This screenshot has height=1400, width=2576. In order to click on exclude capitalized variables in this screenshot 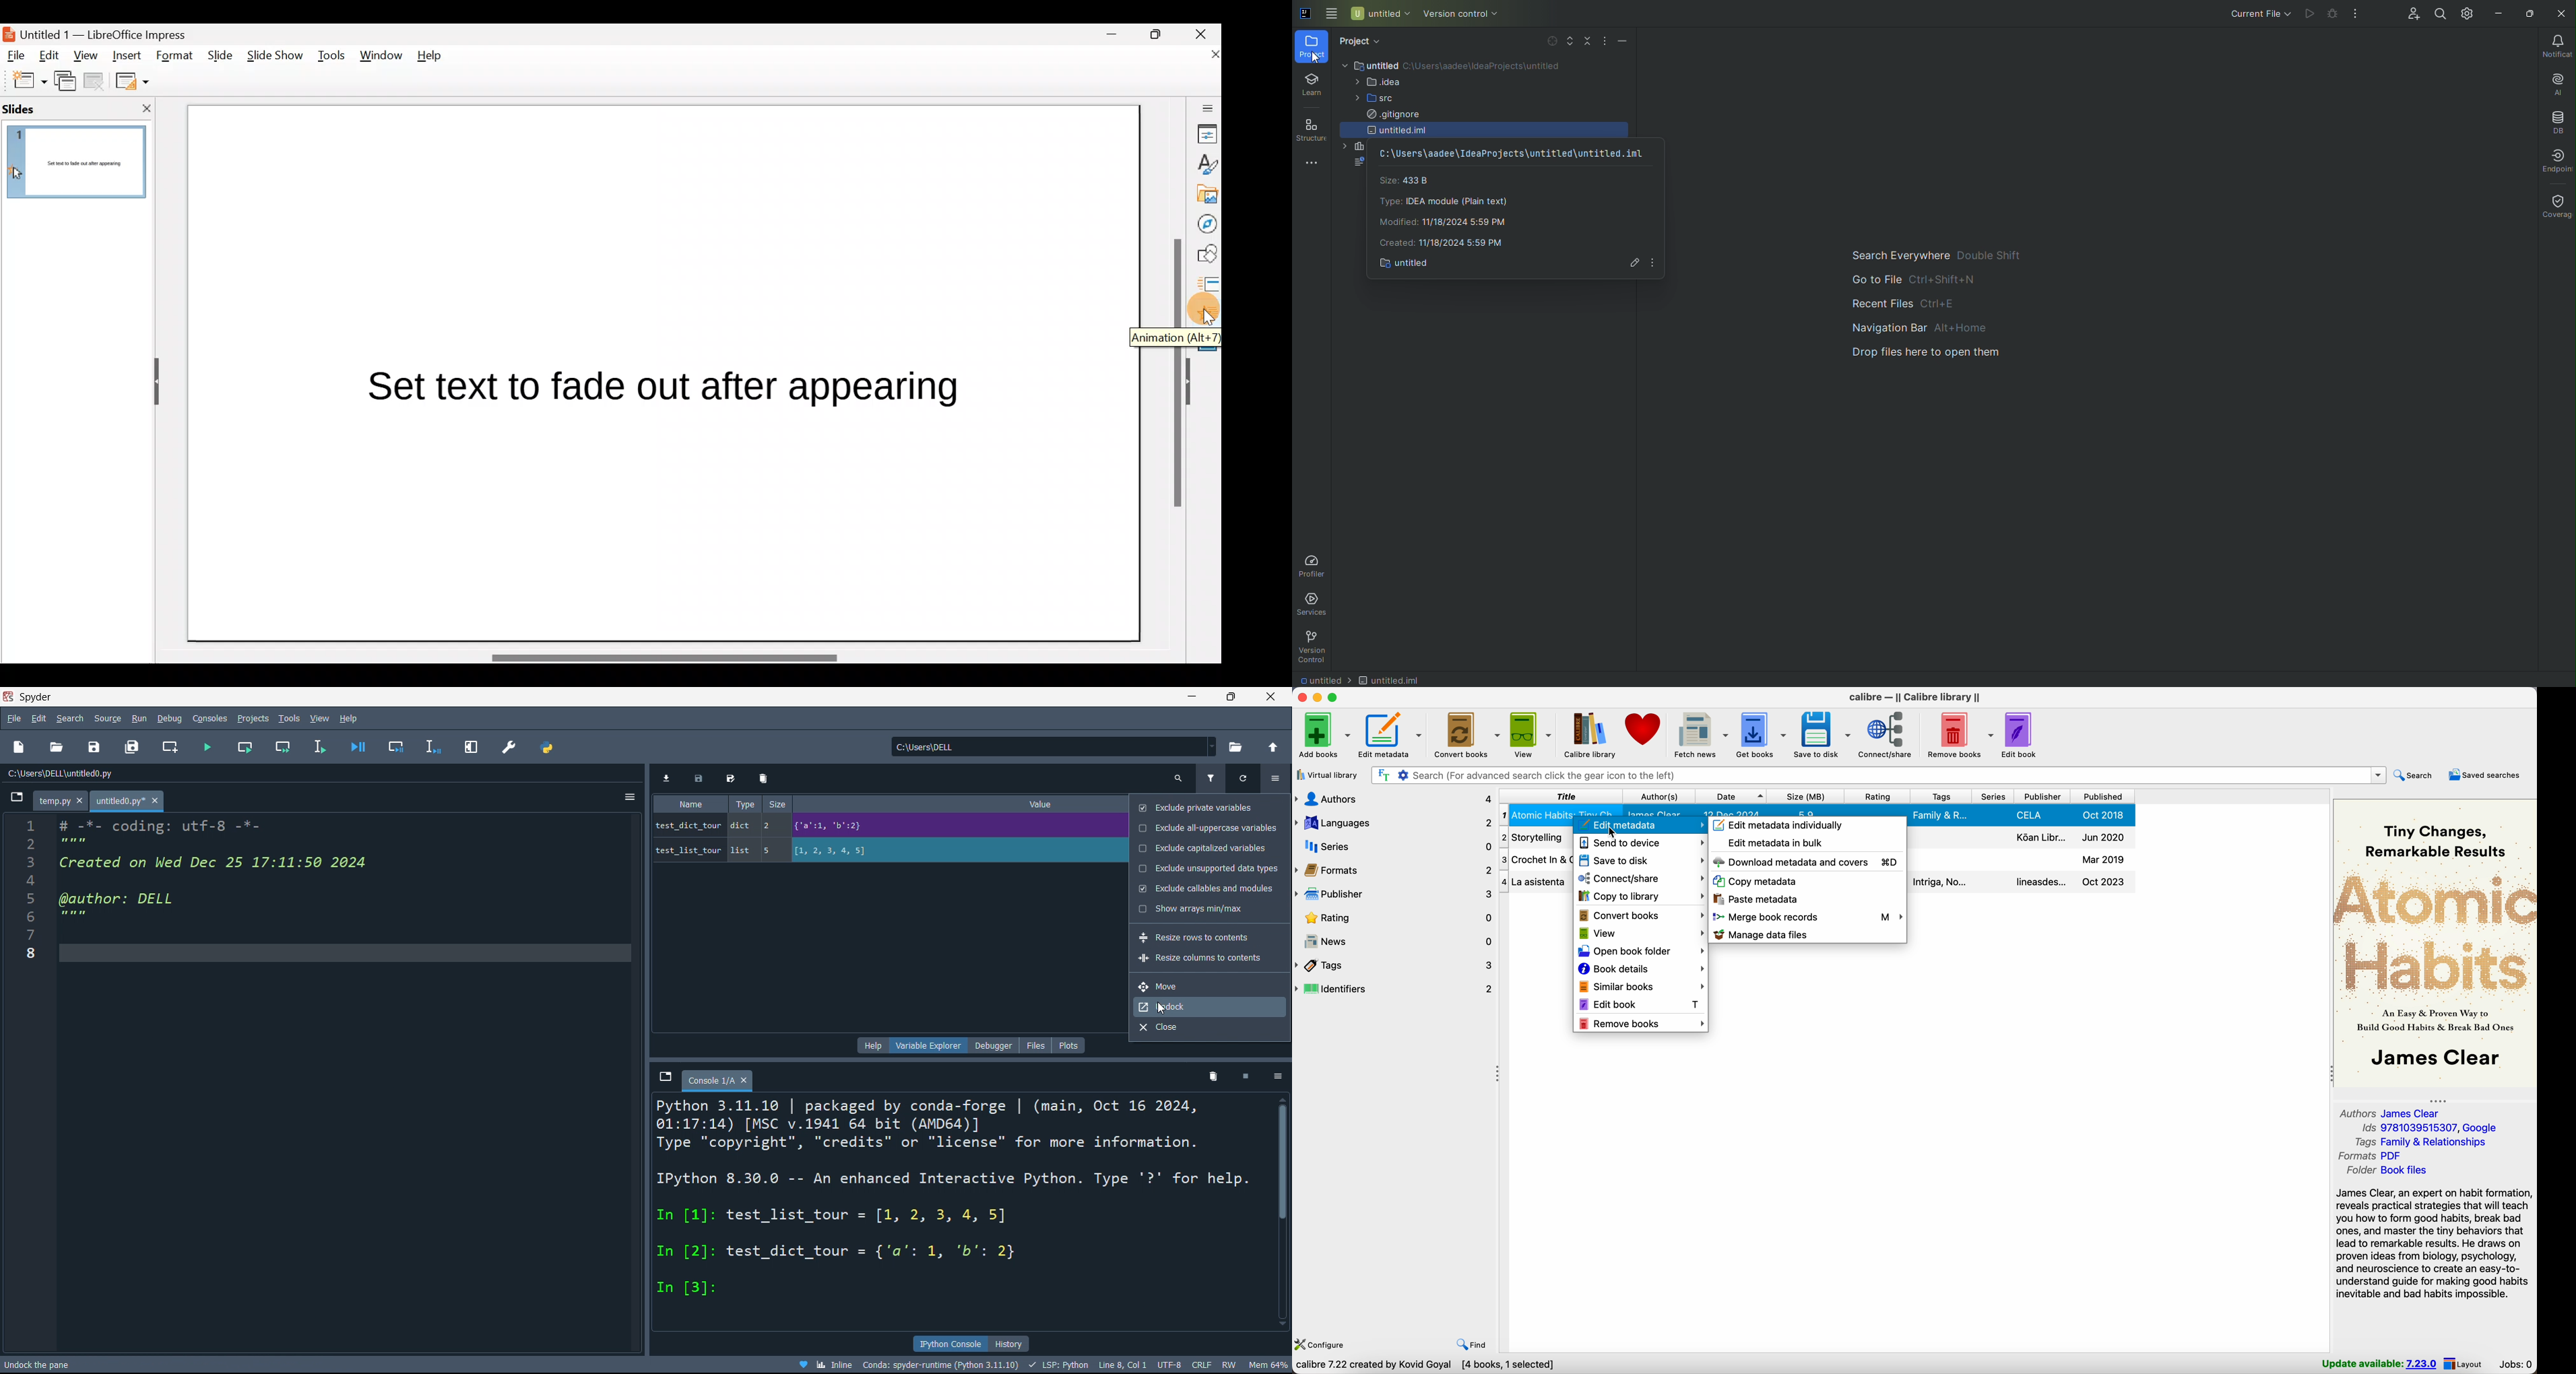, I will do `click(1204, 850)`.